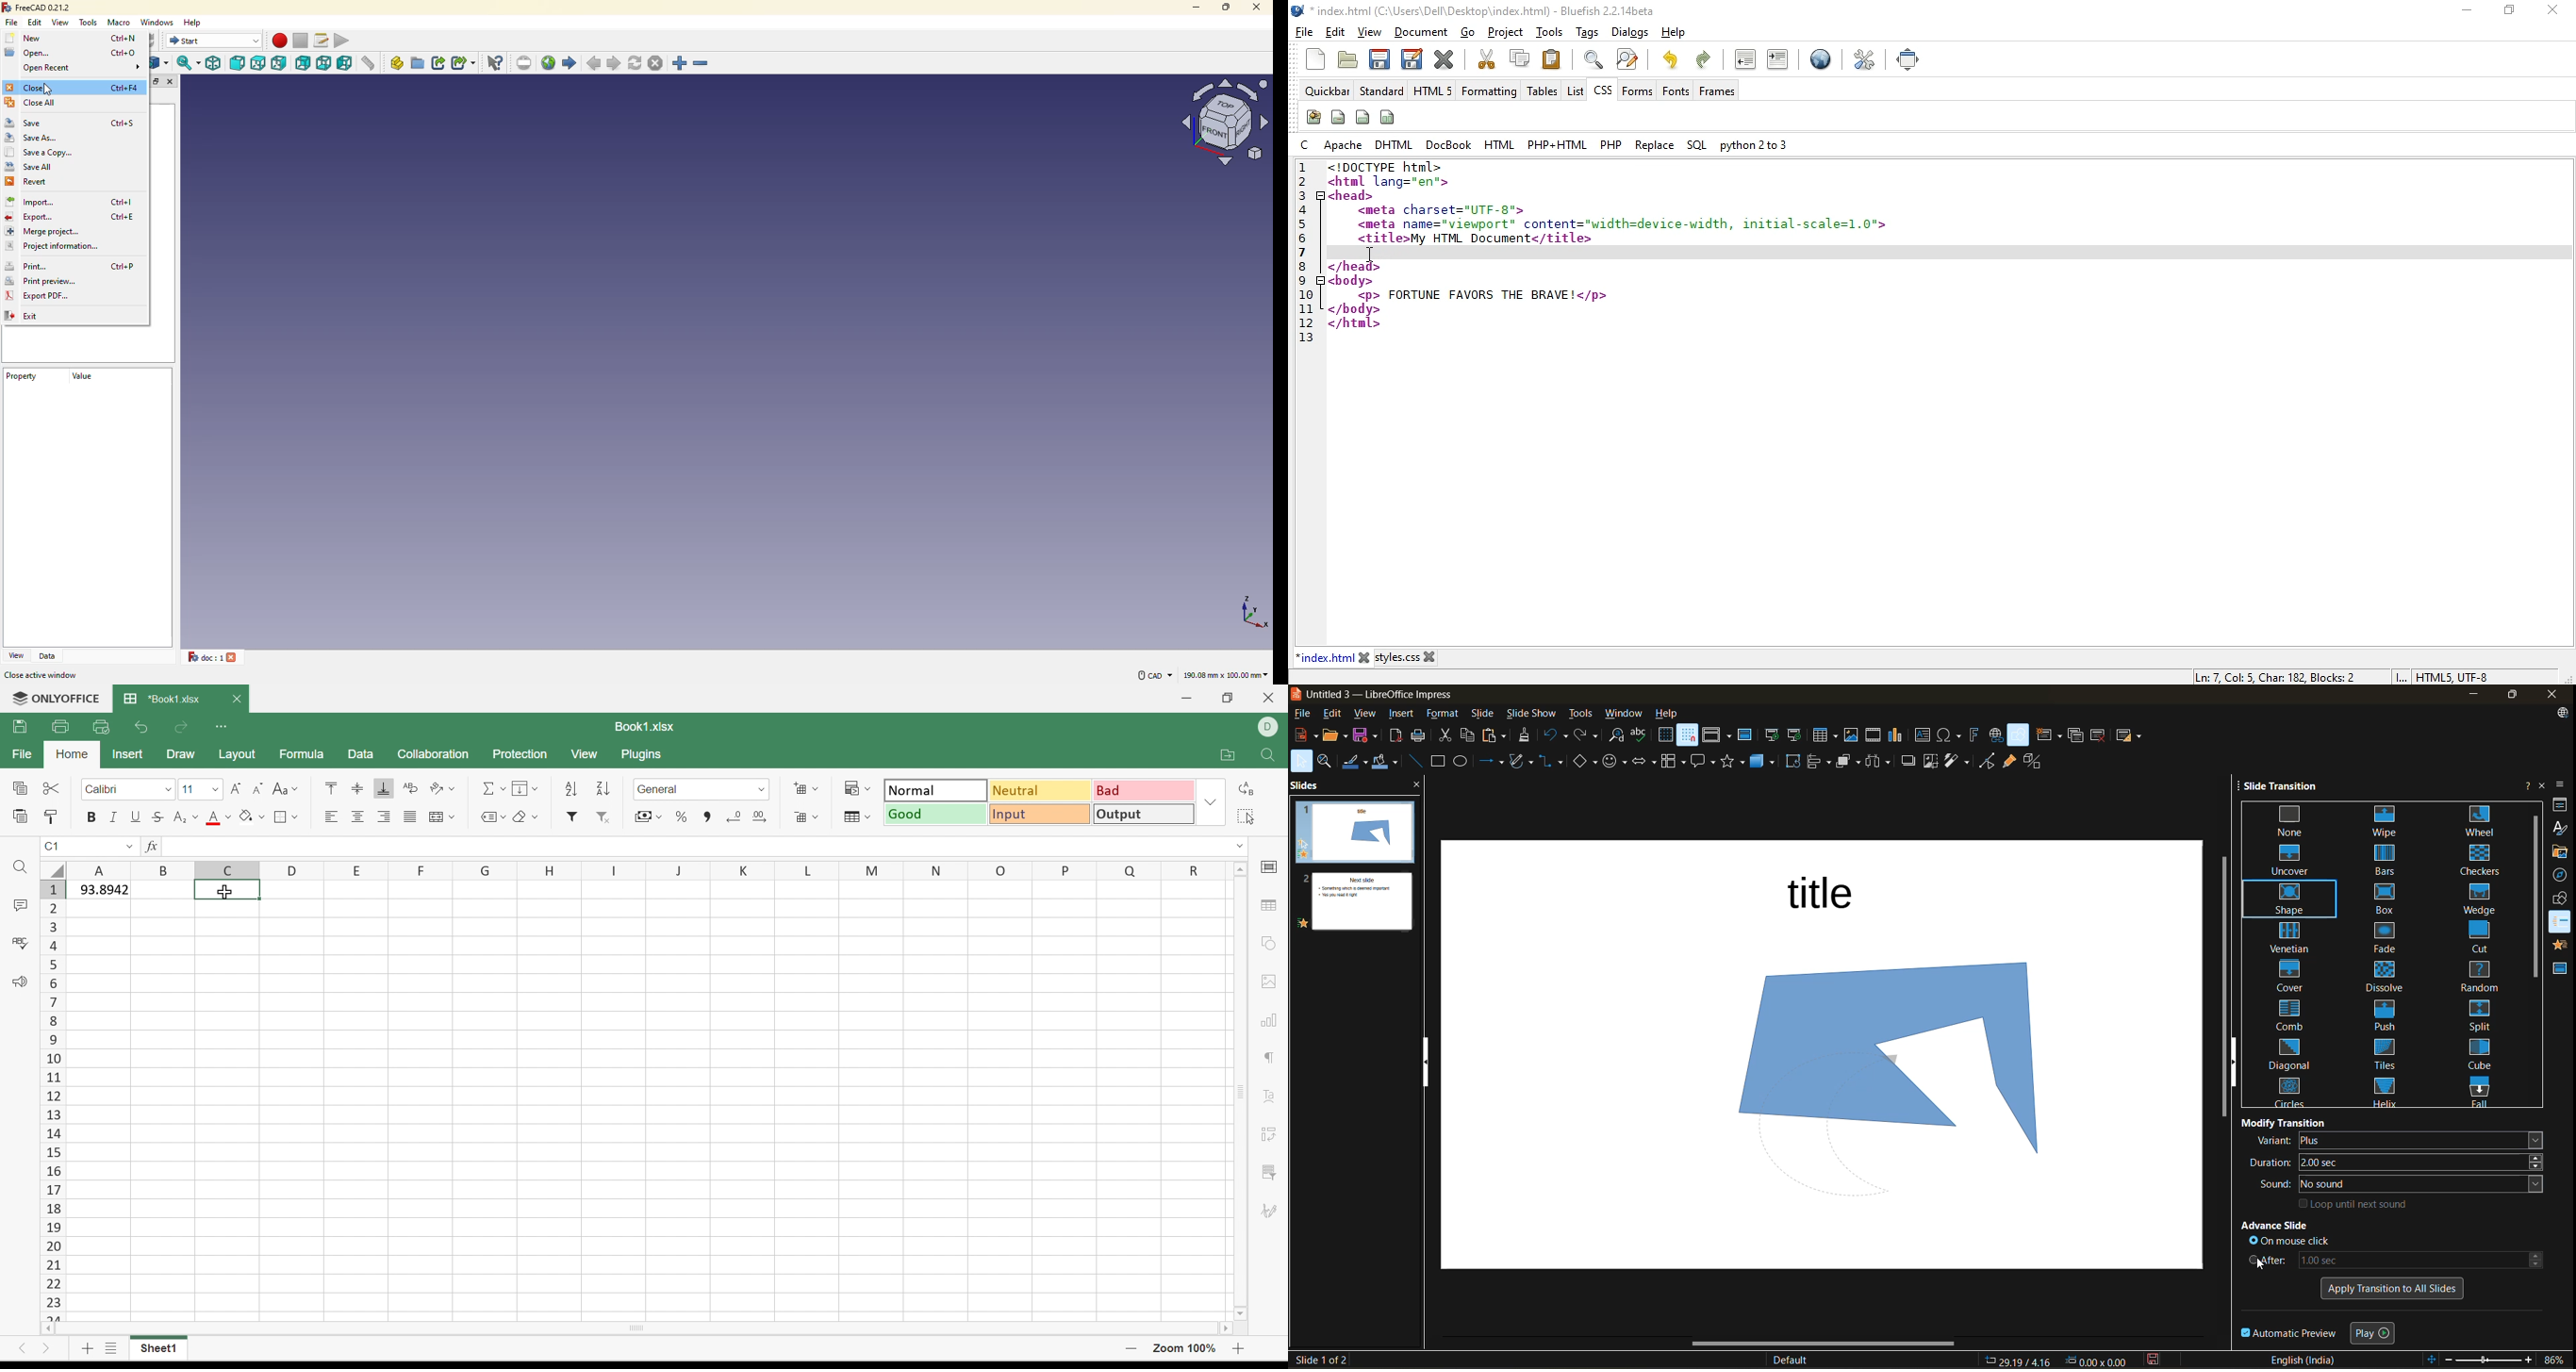 The width and height of the screenshot is (2576, 1372). What do you see at coordinates (156, 1351) in the screenshot?
I see `Sheet1` at bounding box center [156, 1351].